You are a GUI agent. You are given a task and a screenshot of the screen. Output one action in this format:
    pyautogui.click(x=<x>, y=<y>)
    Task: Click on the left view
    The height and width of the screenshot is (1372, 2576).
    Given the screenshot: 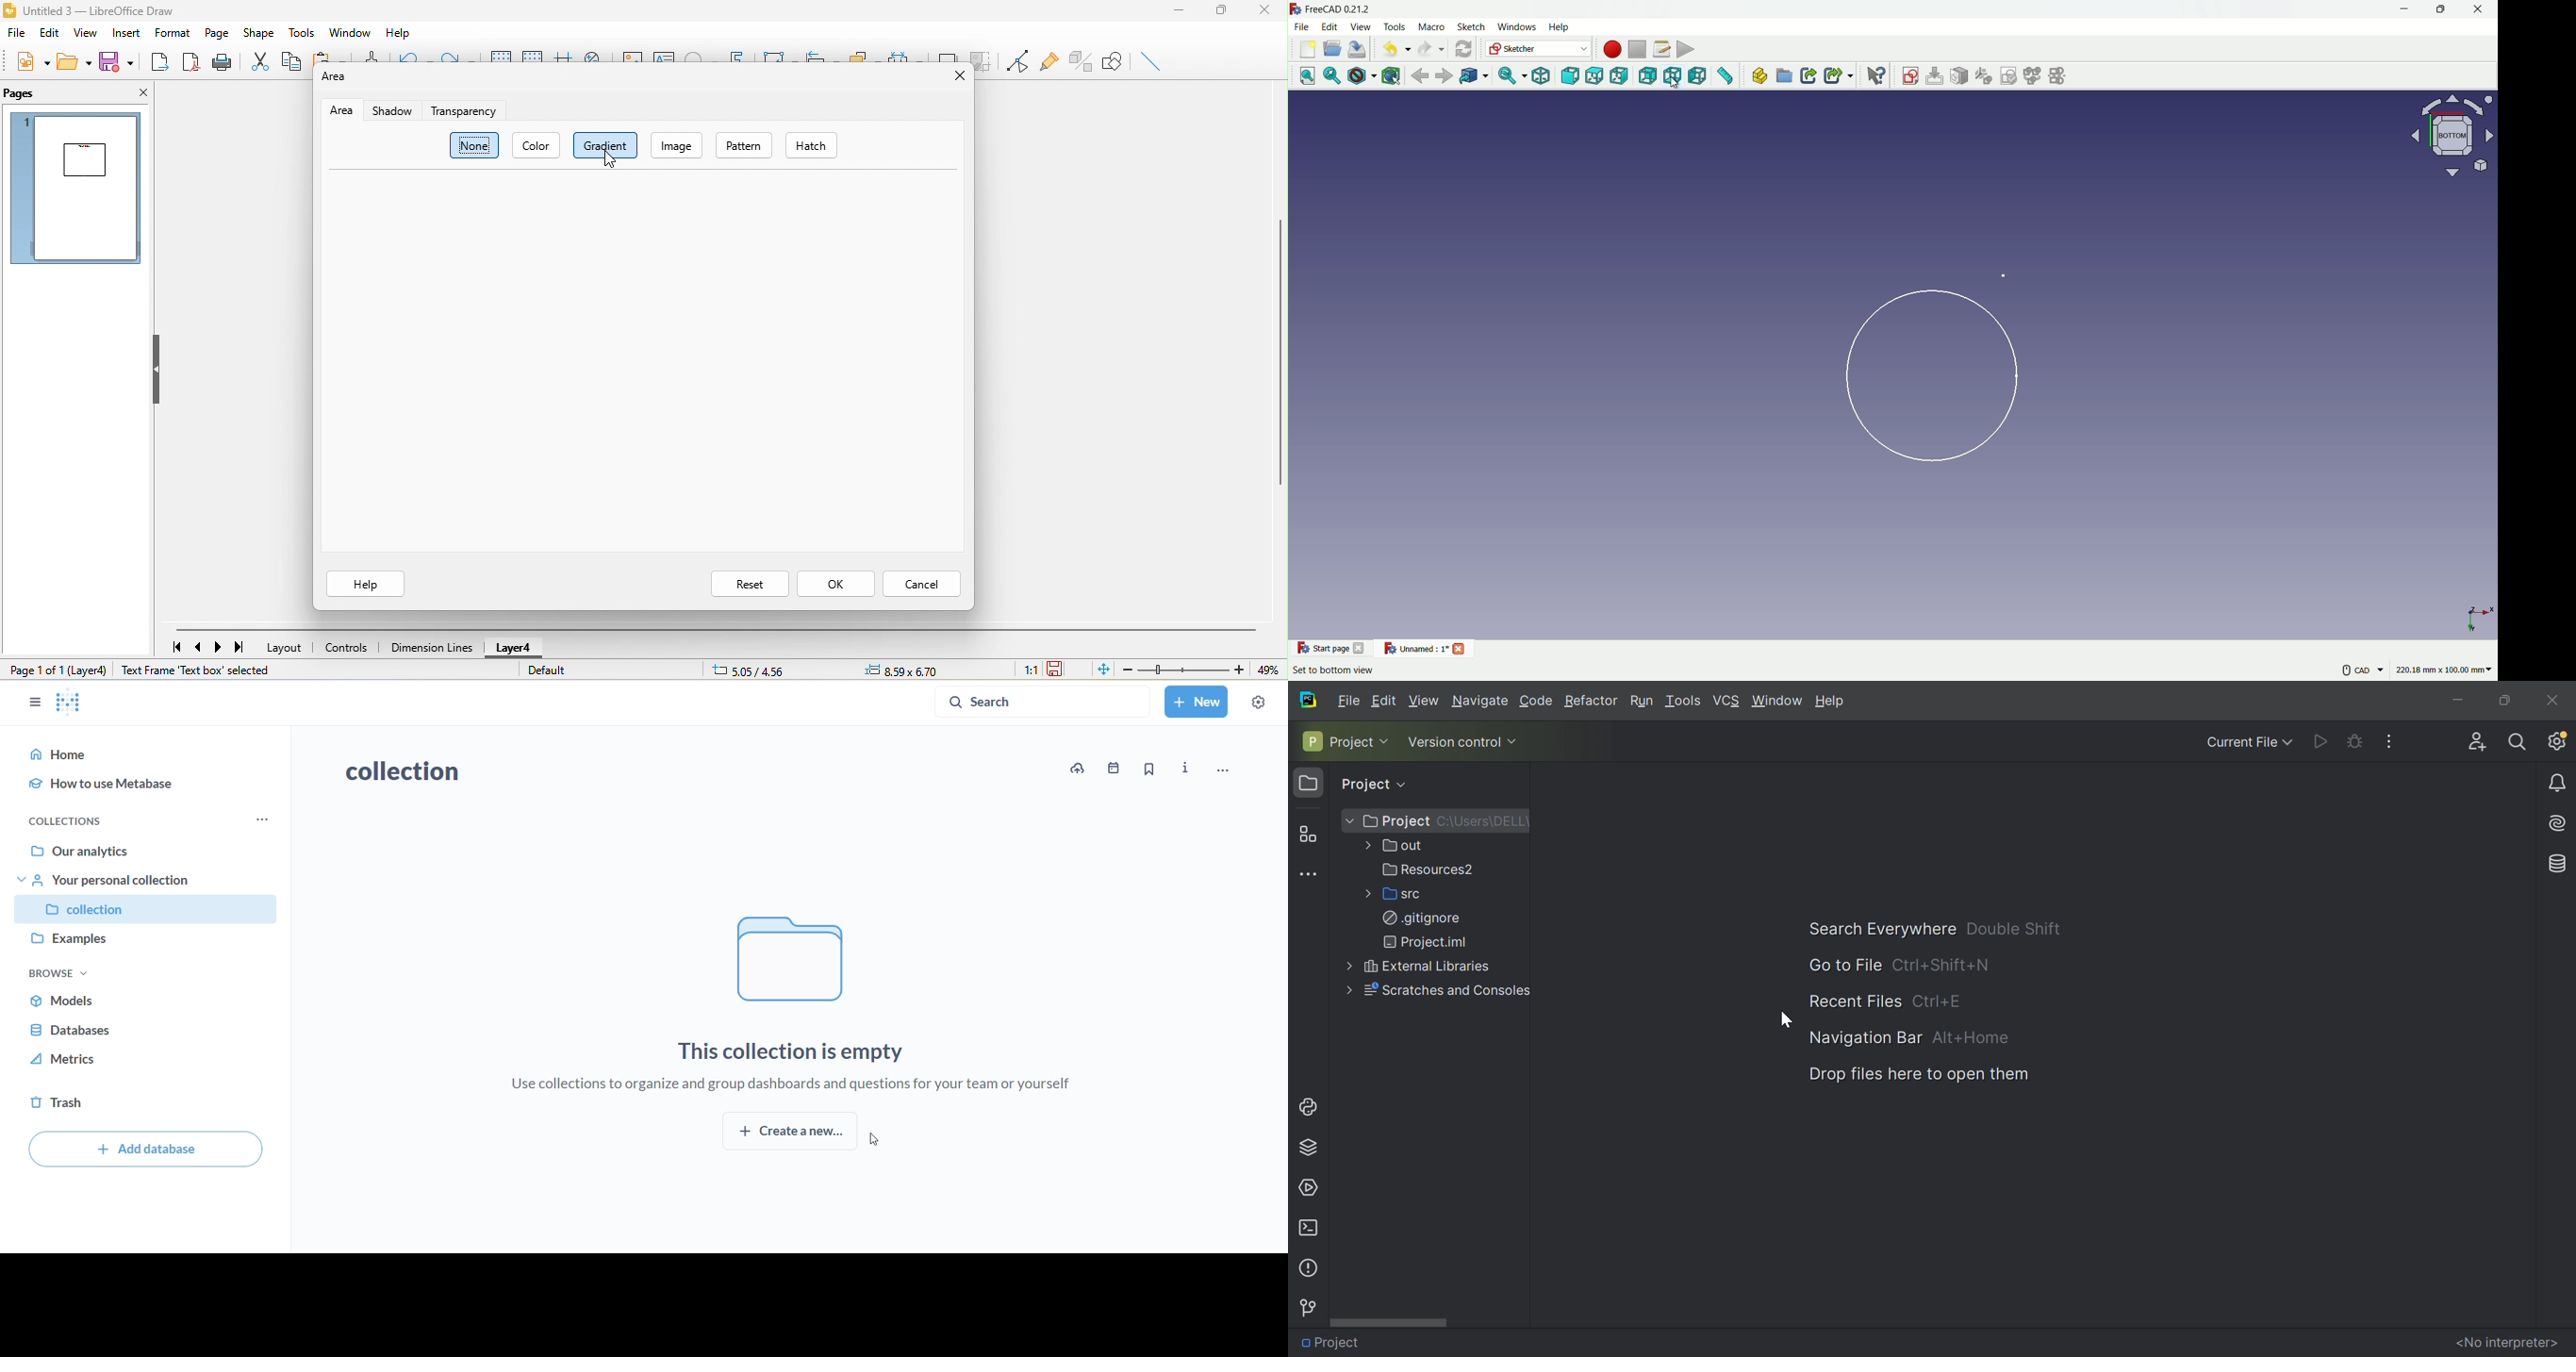 What is the action you would take?
    pyautogui.click(x=1701, y=77)
    